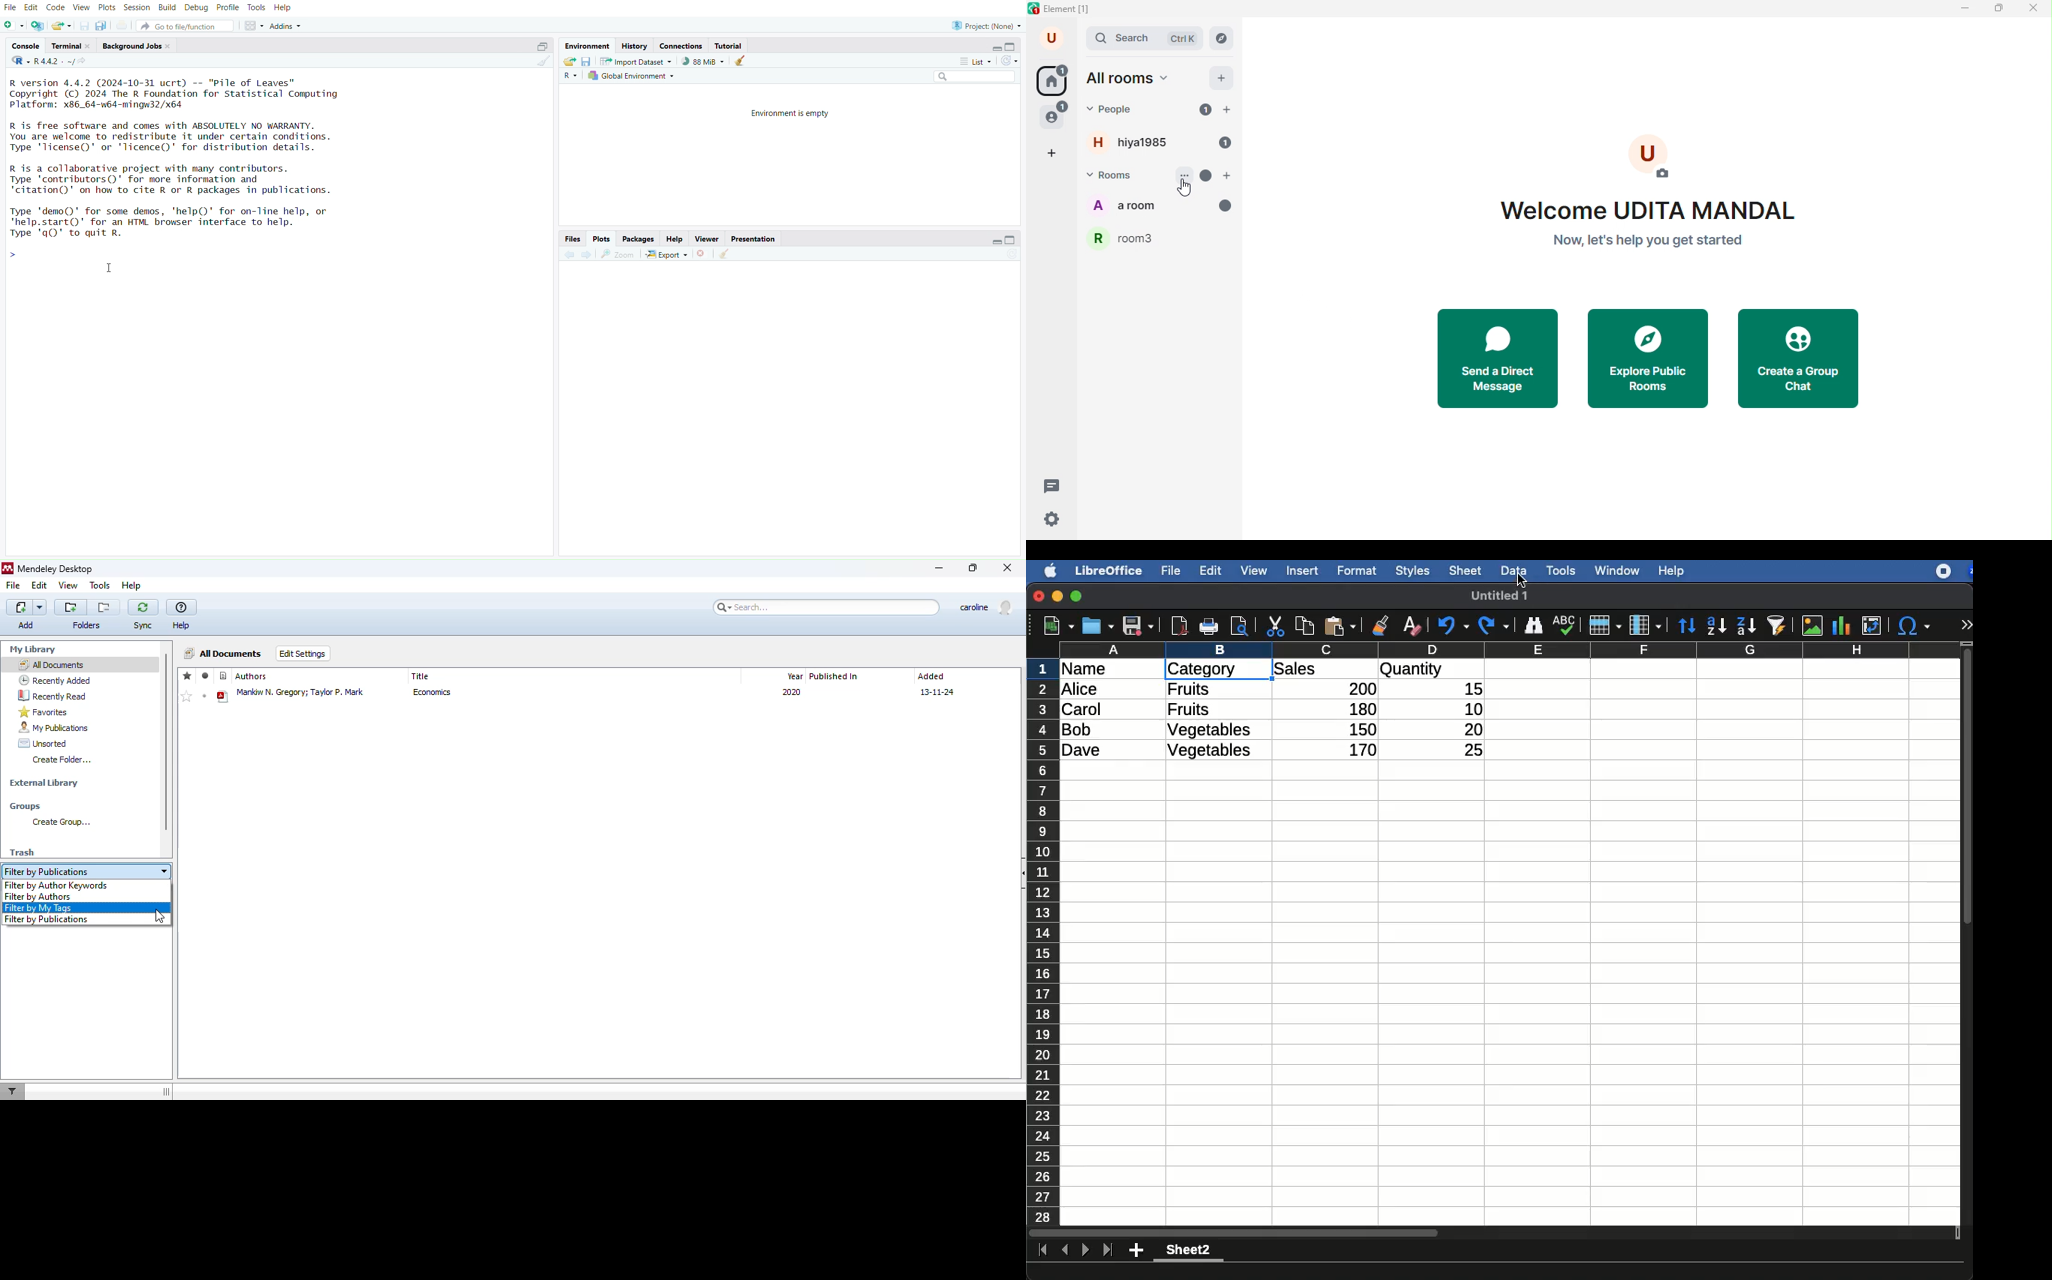  Describe the element at coordinates (14, 1093) in the screenshot. I see `filter documents by author, tag or publication.` at that location.